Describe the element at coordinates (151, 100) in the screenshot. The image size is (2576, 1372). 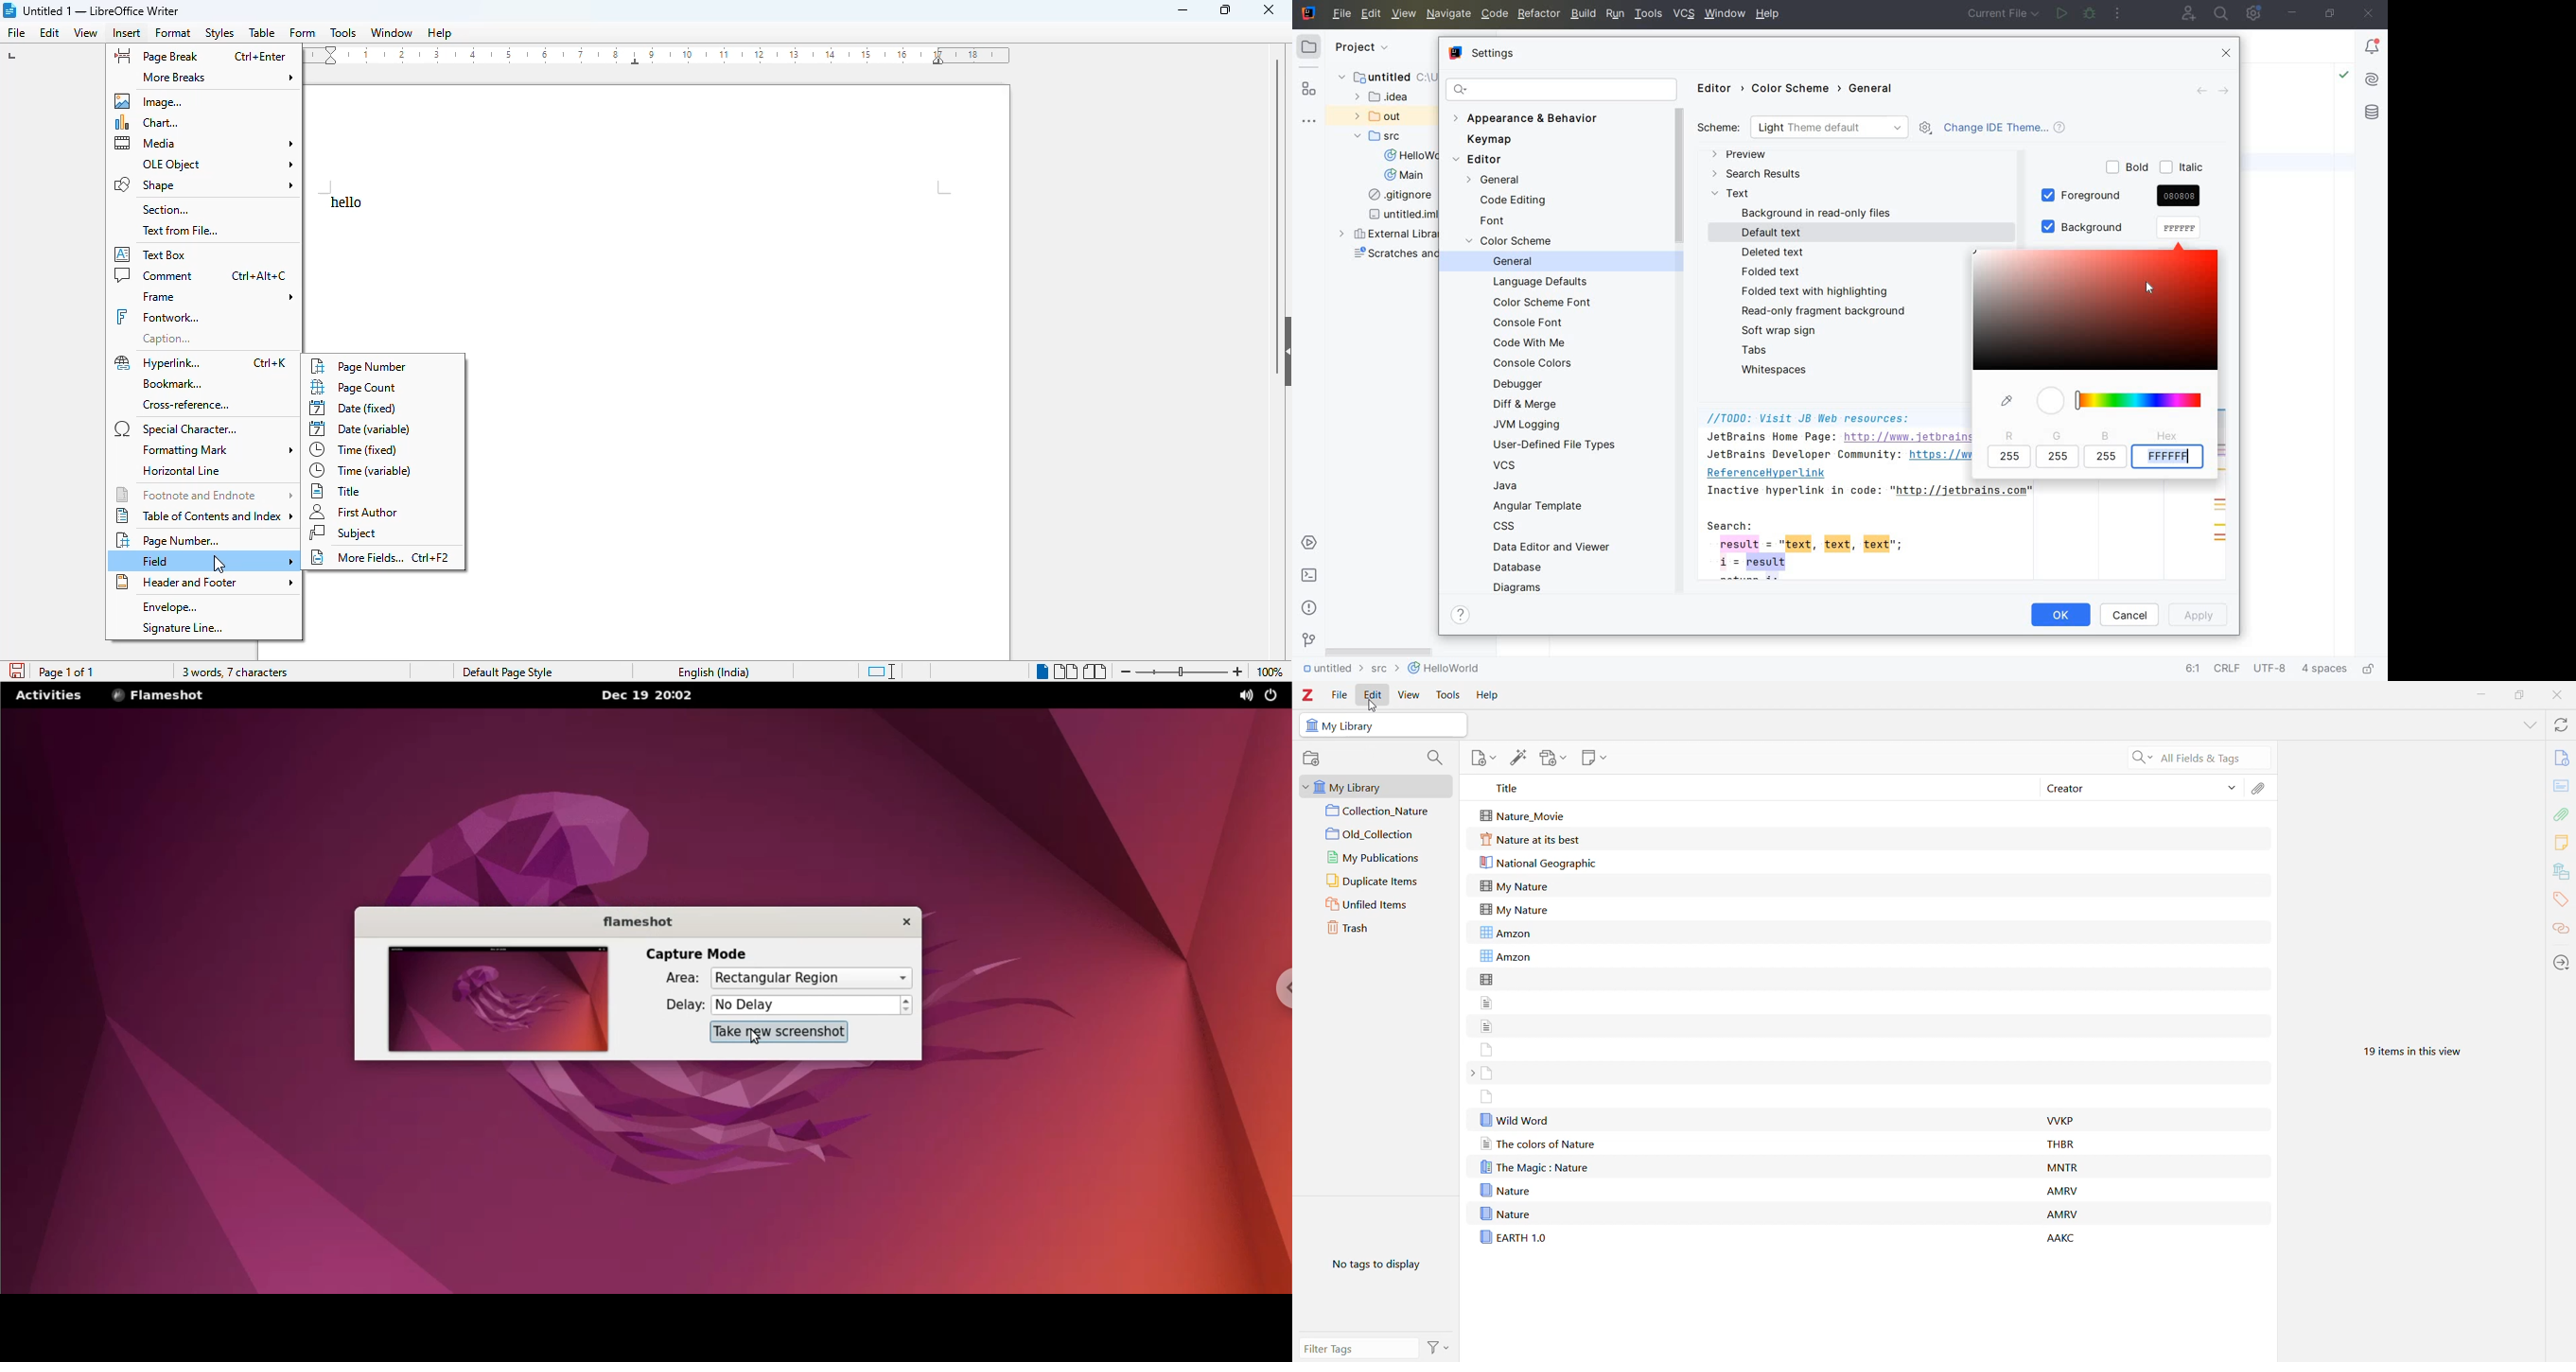
I see `image` at that location.